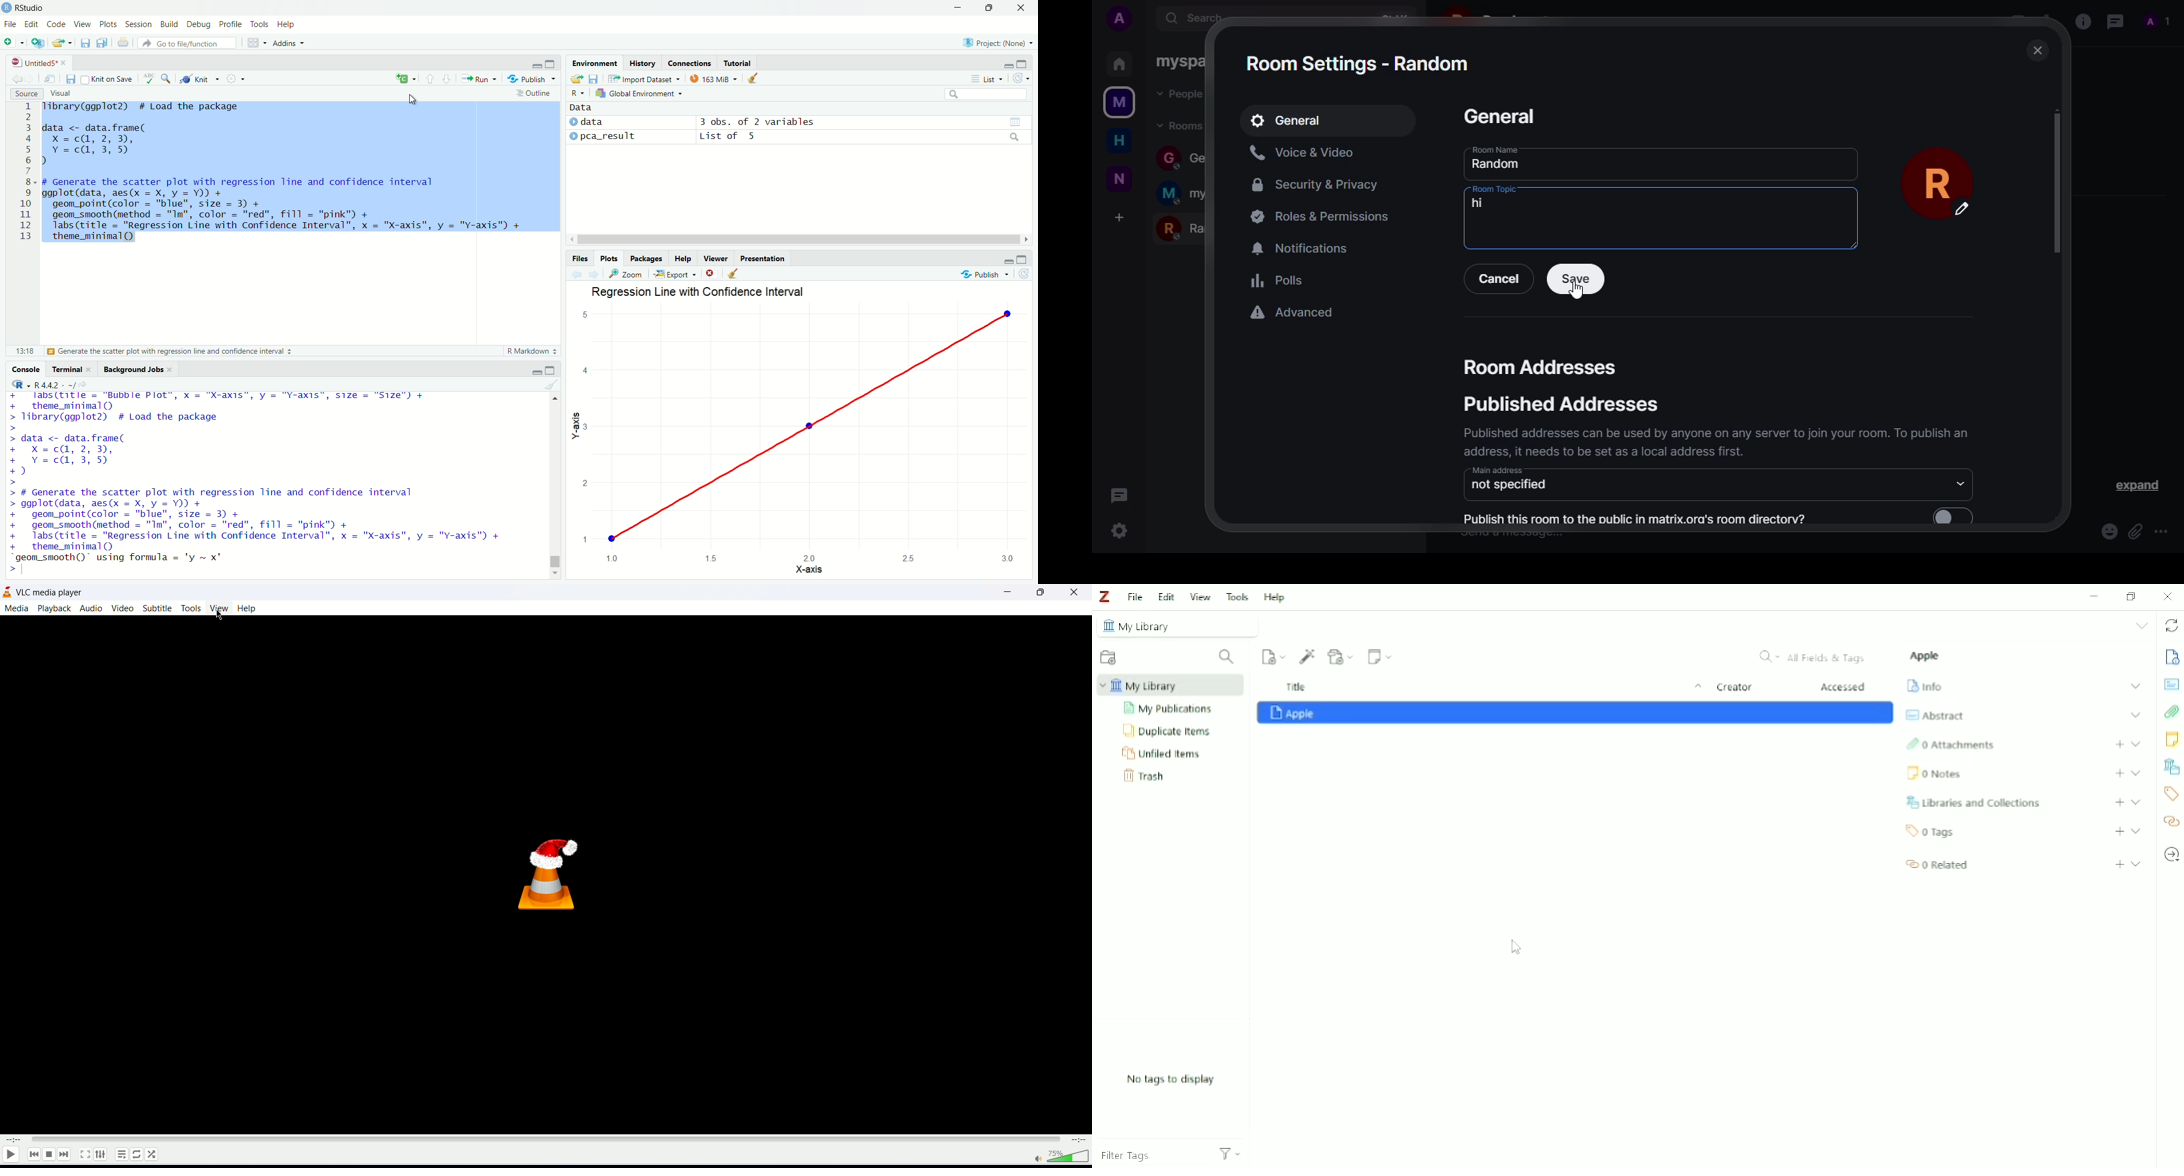 The width and height of the screenshot is (2184, 1176). I want to click on Clear objects from workspace, so click(754, 78).